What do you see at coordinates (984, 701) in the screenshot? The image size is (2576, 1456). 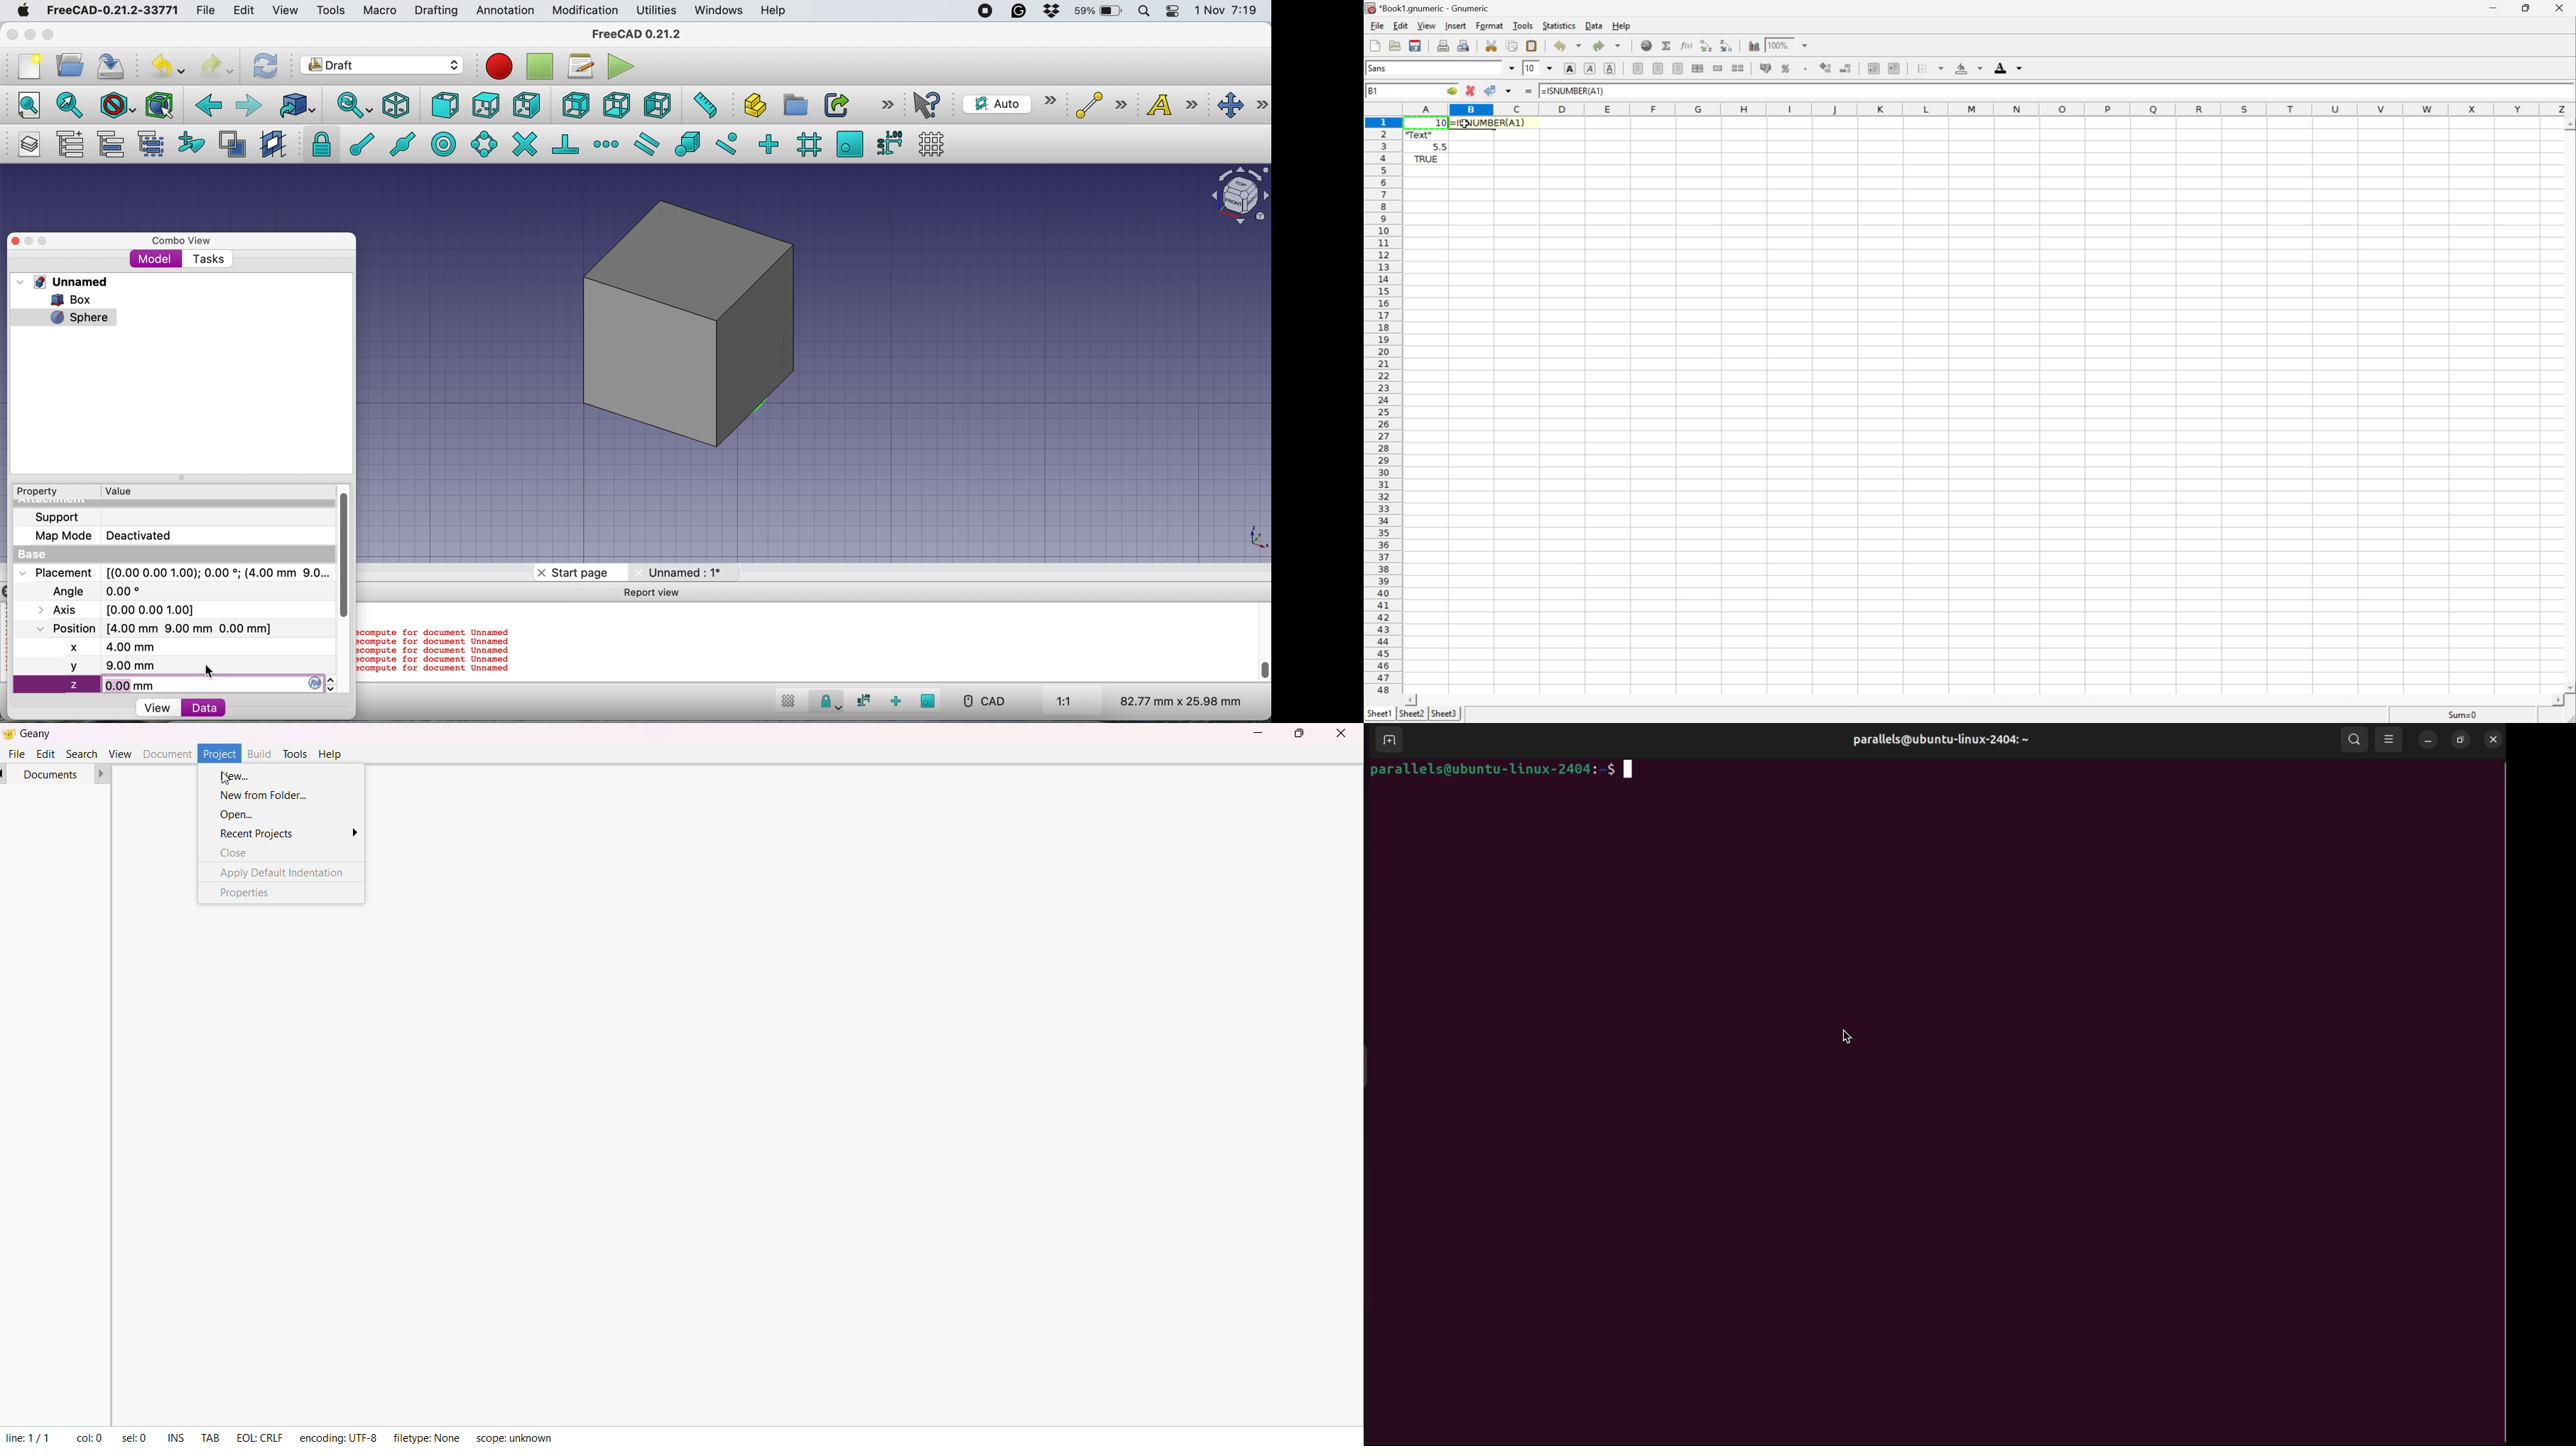 I see `cad` at bounding box center [984, 701].